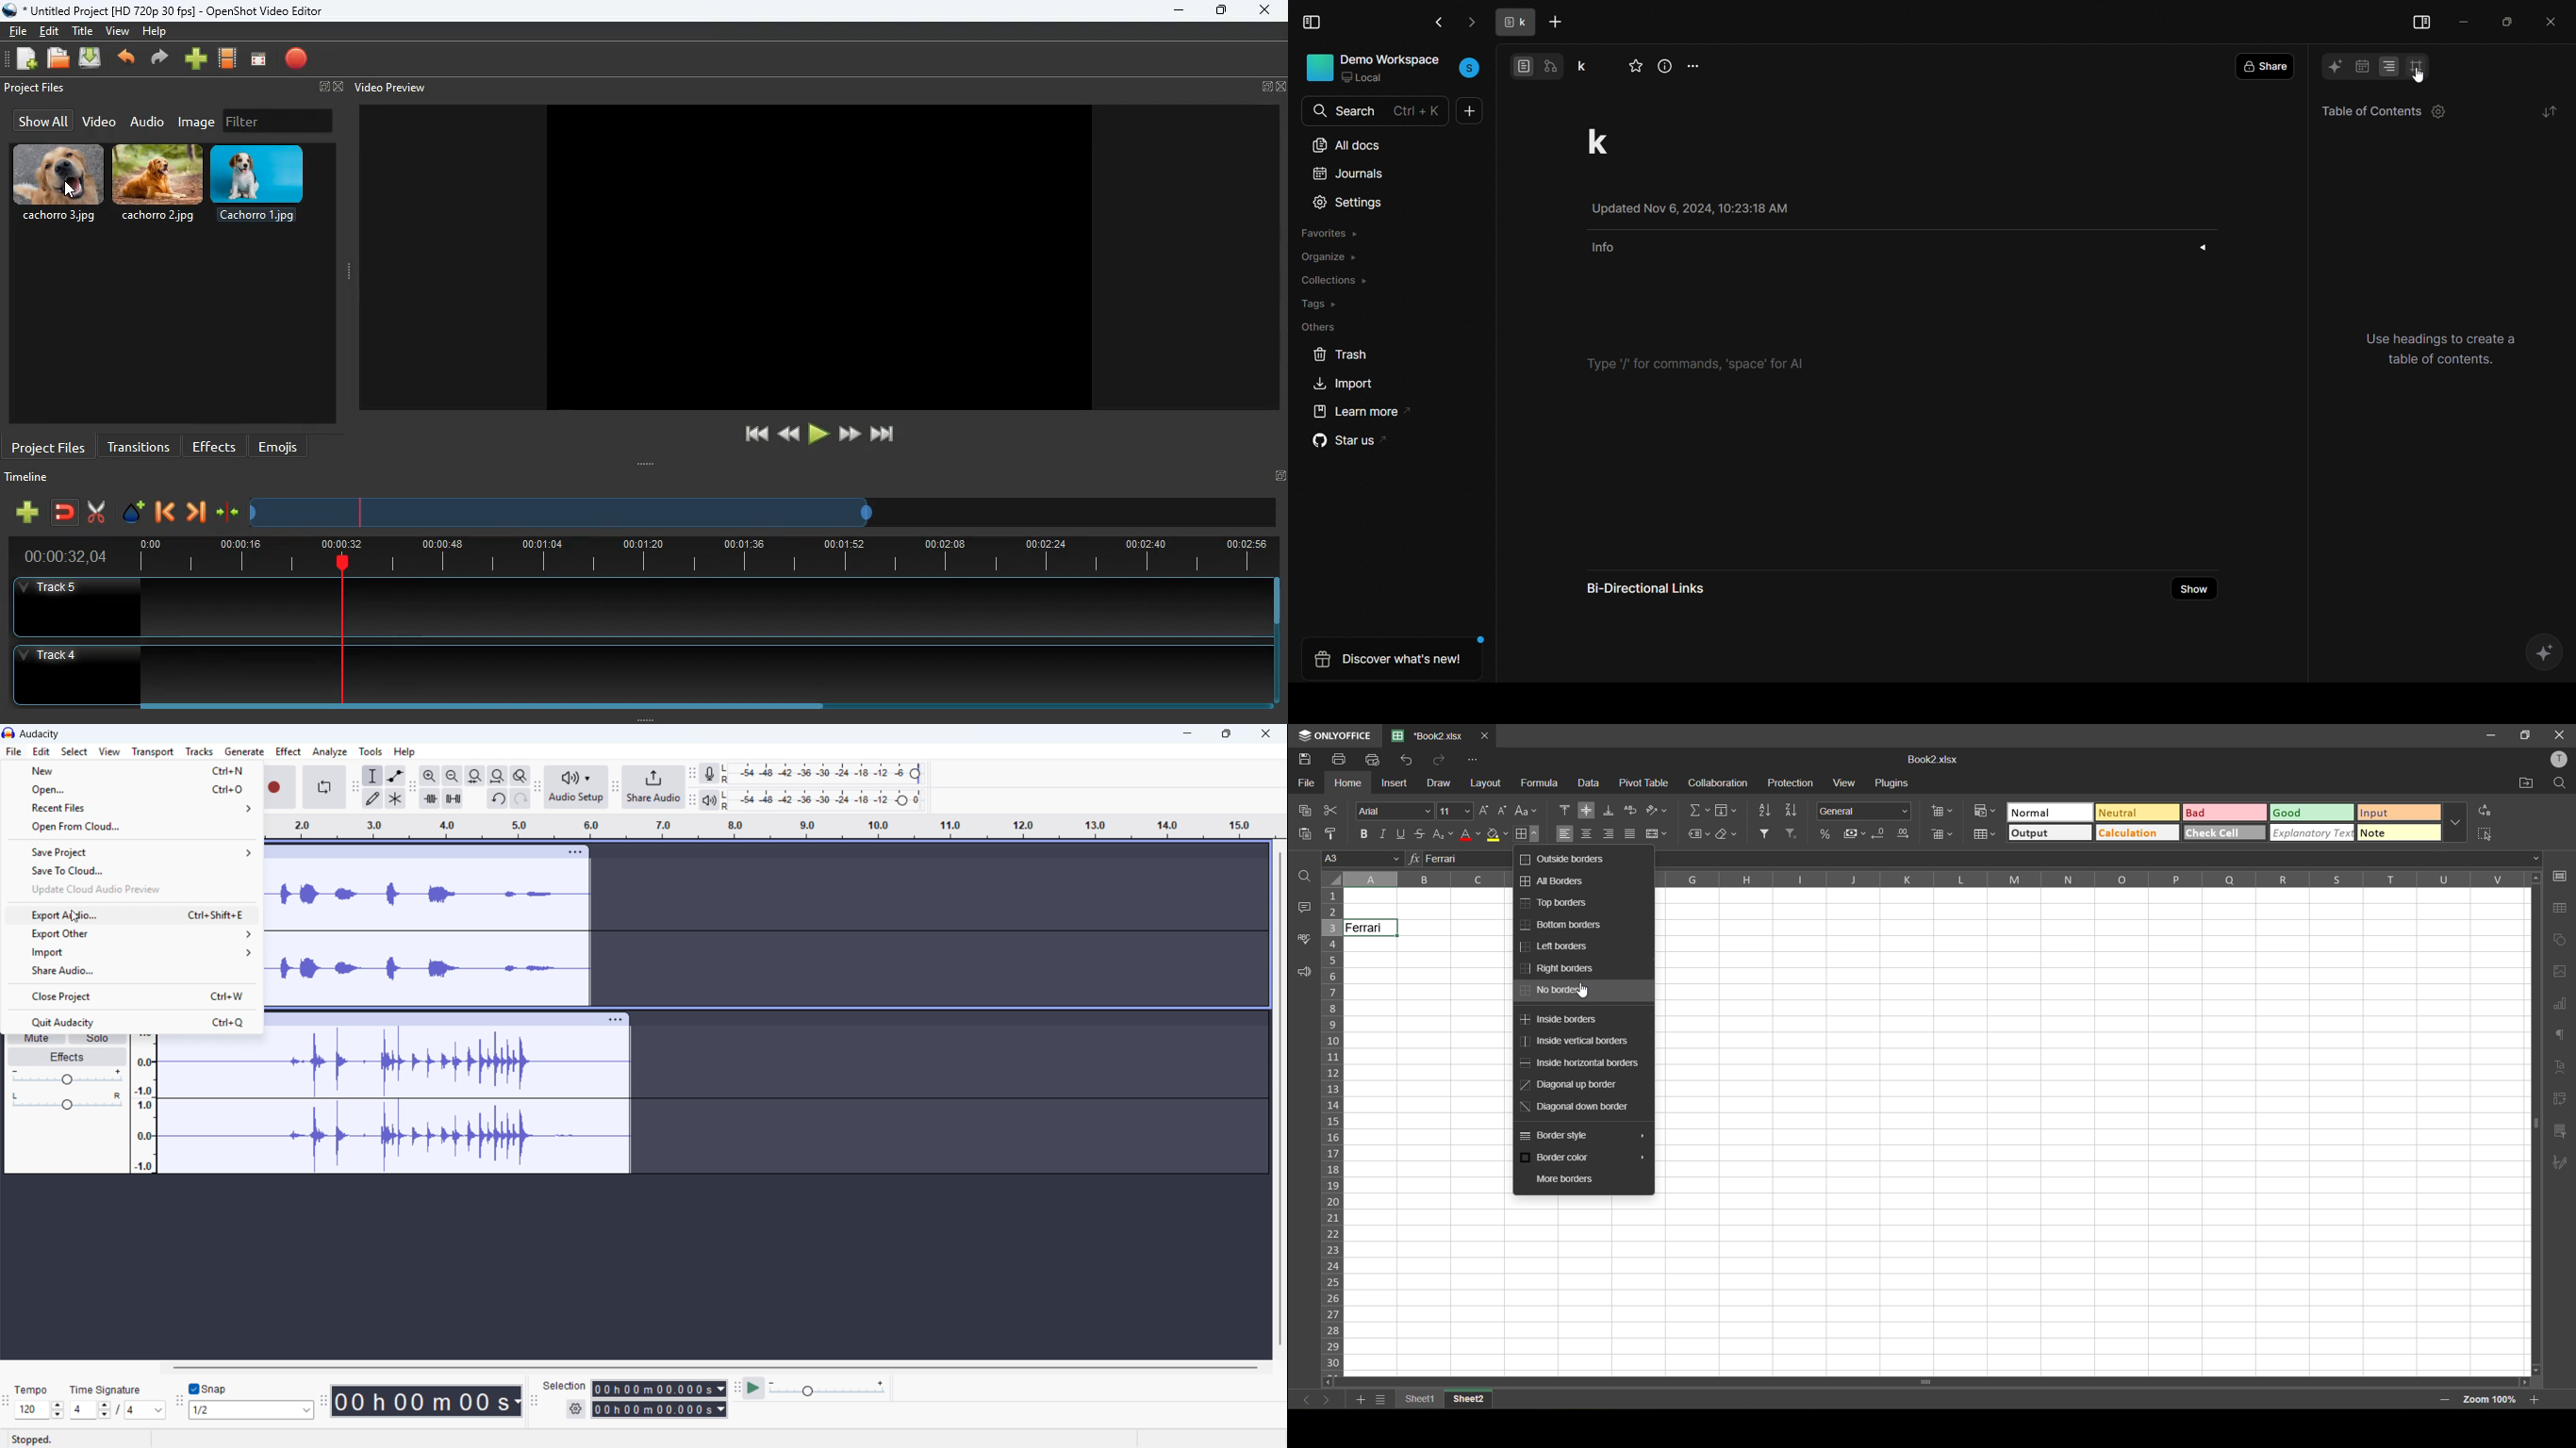 The image size is (2576, 1456). What do you see at coordinates (18, 29) in the screenshot?
I see `file` at bounding box center [18, 29].